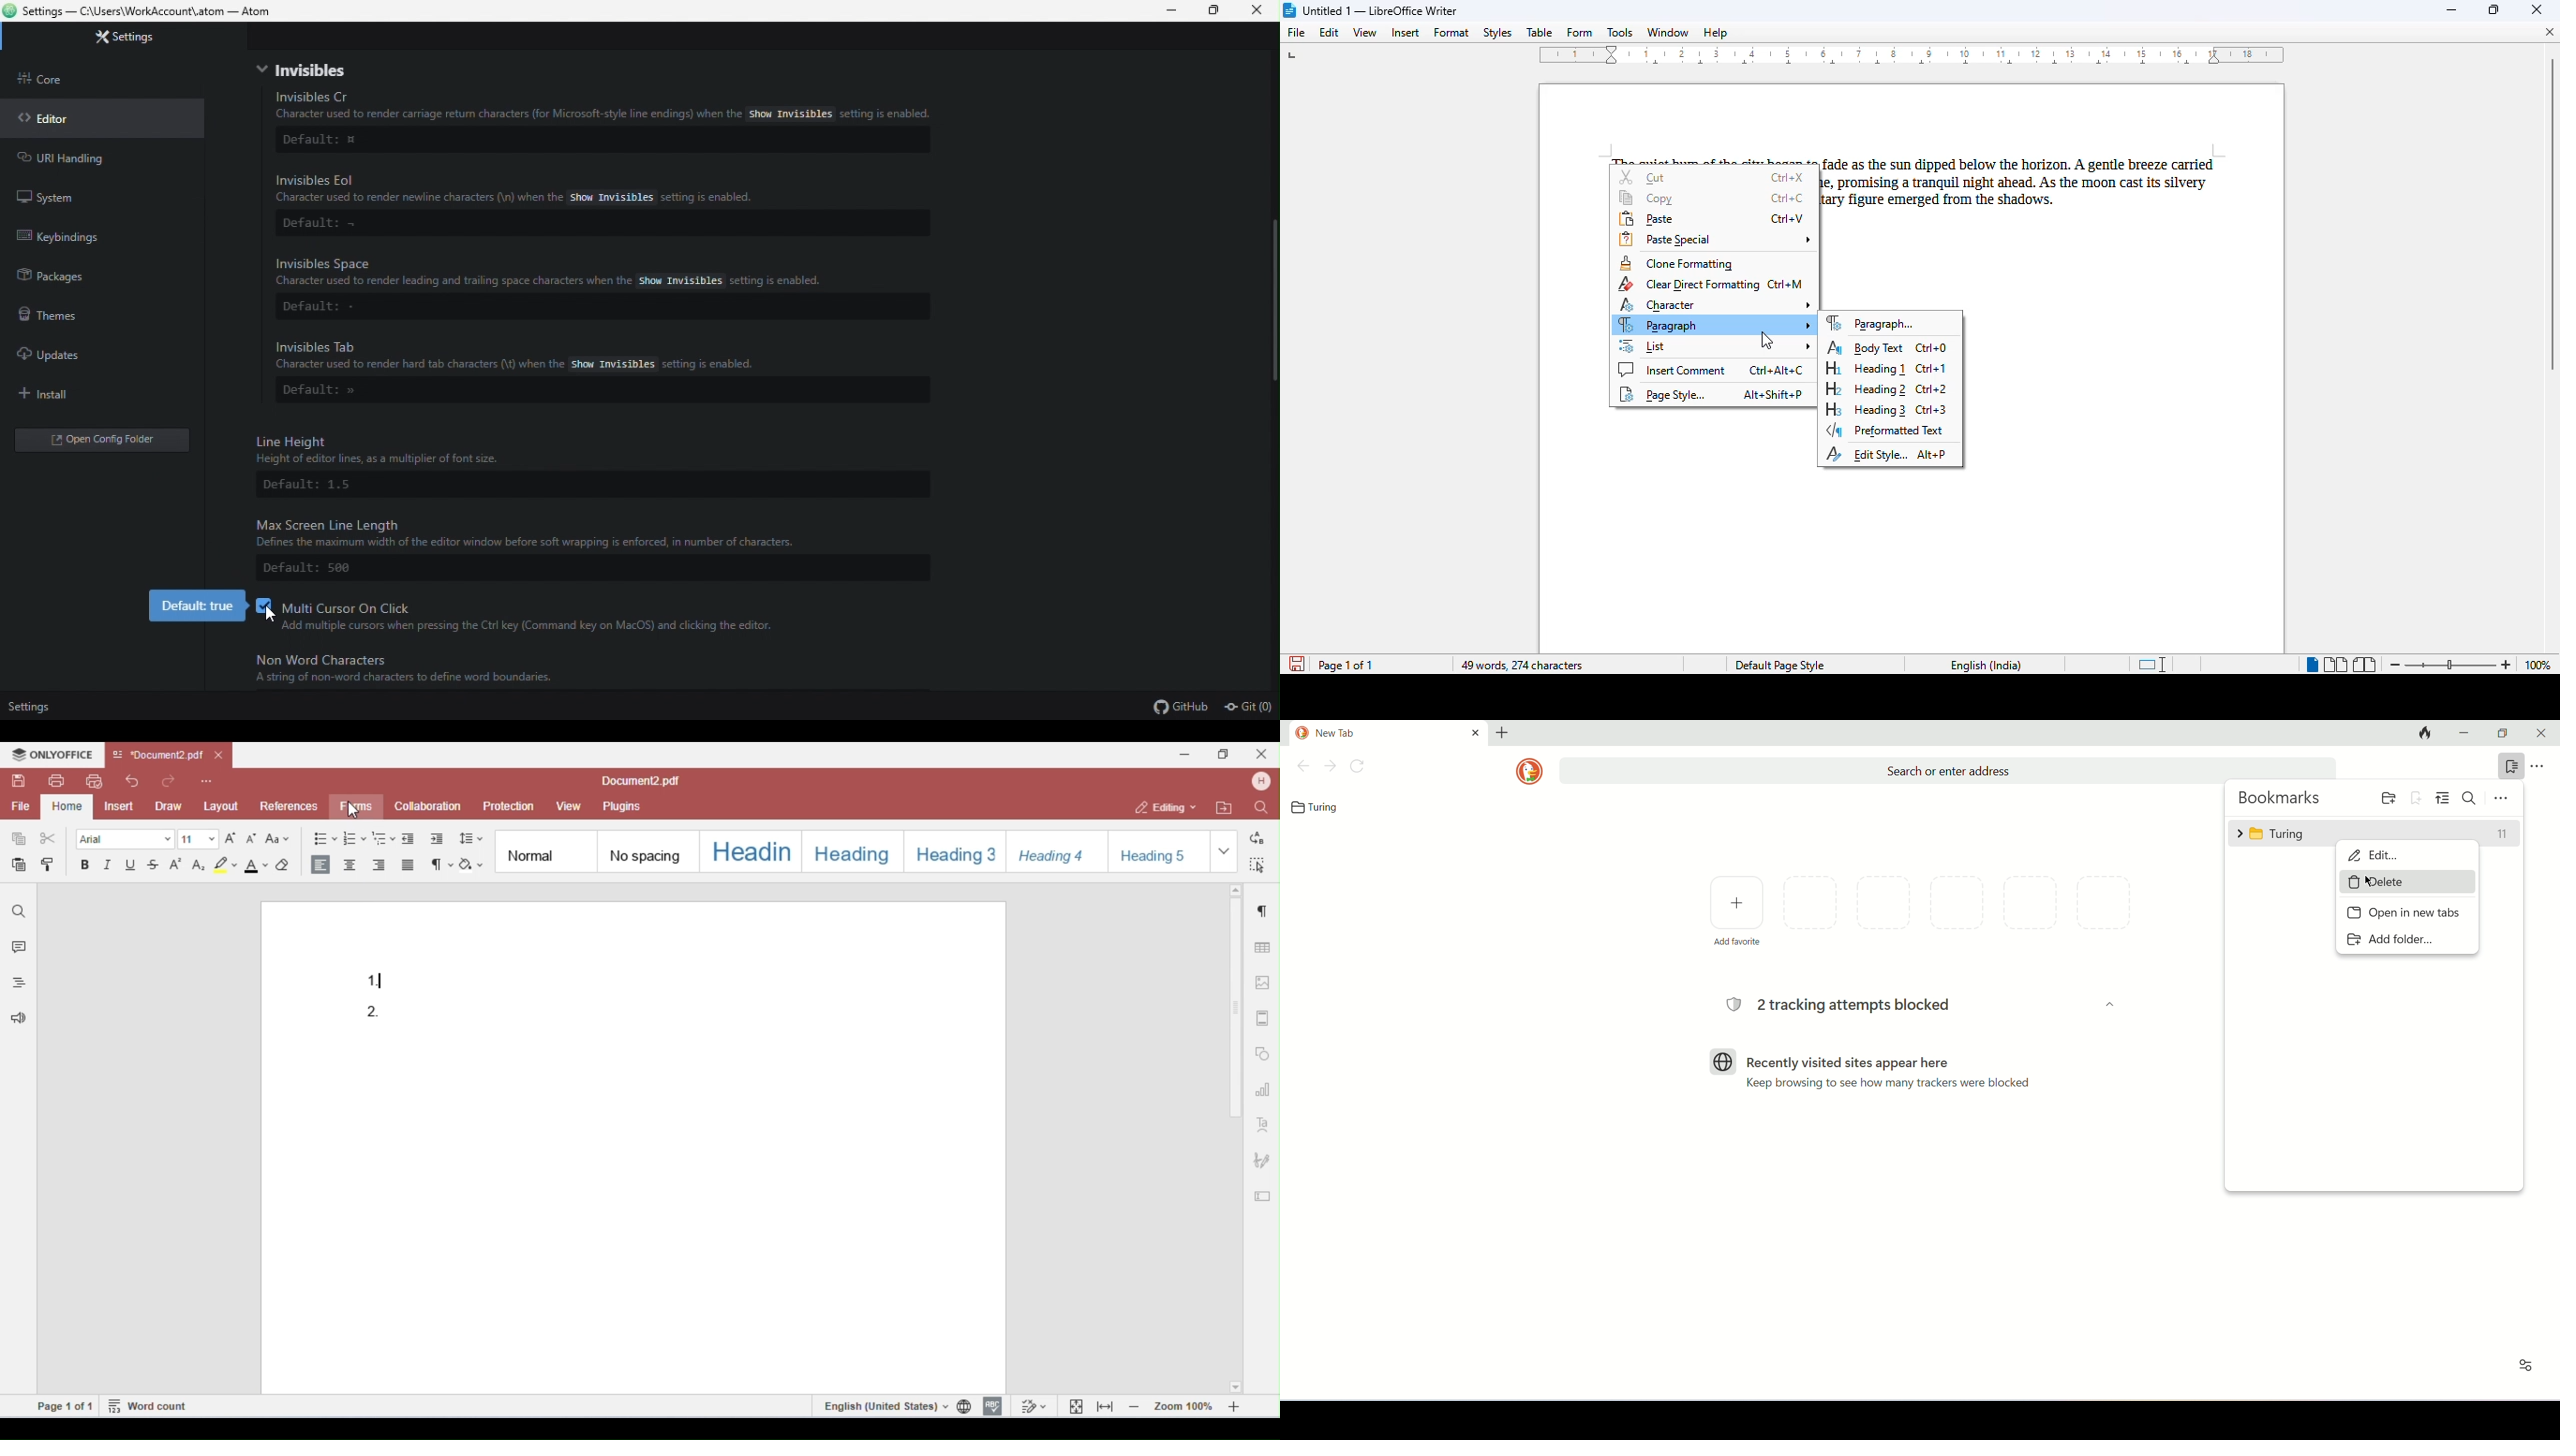 The image size is (2576, 1456). What do you see at coordinates (1359, 766) in the screenshot?
I see `refresh` at bounding box center [1359, 766].